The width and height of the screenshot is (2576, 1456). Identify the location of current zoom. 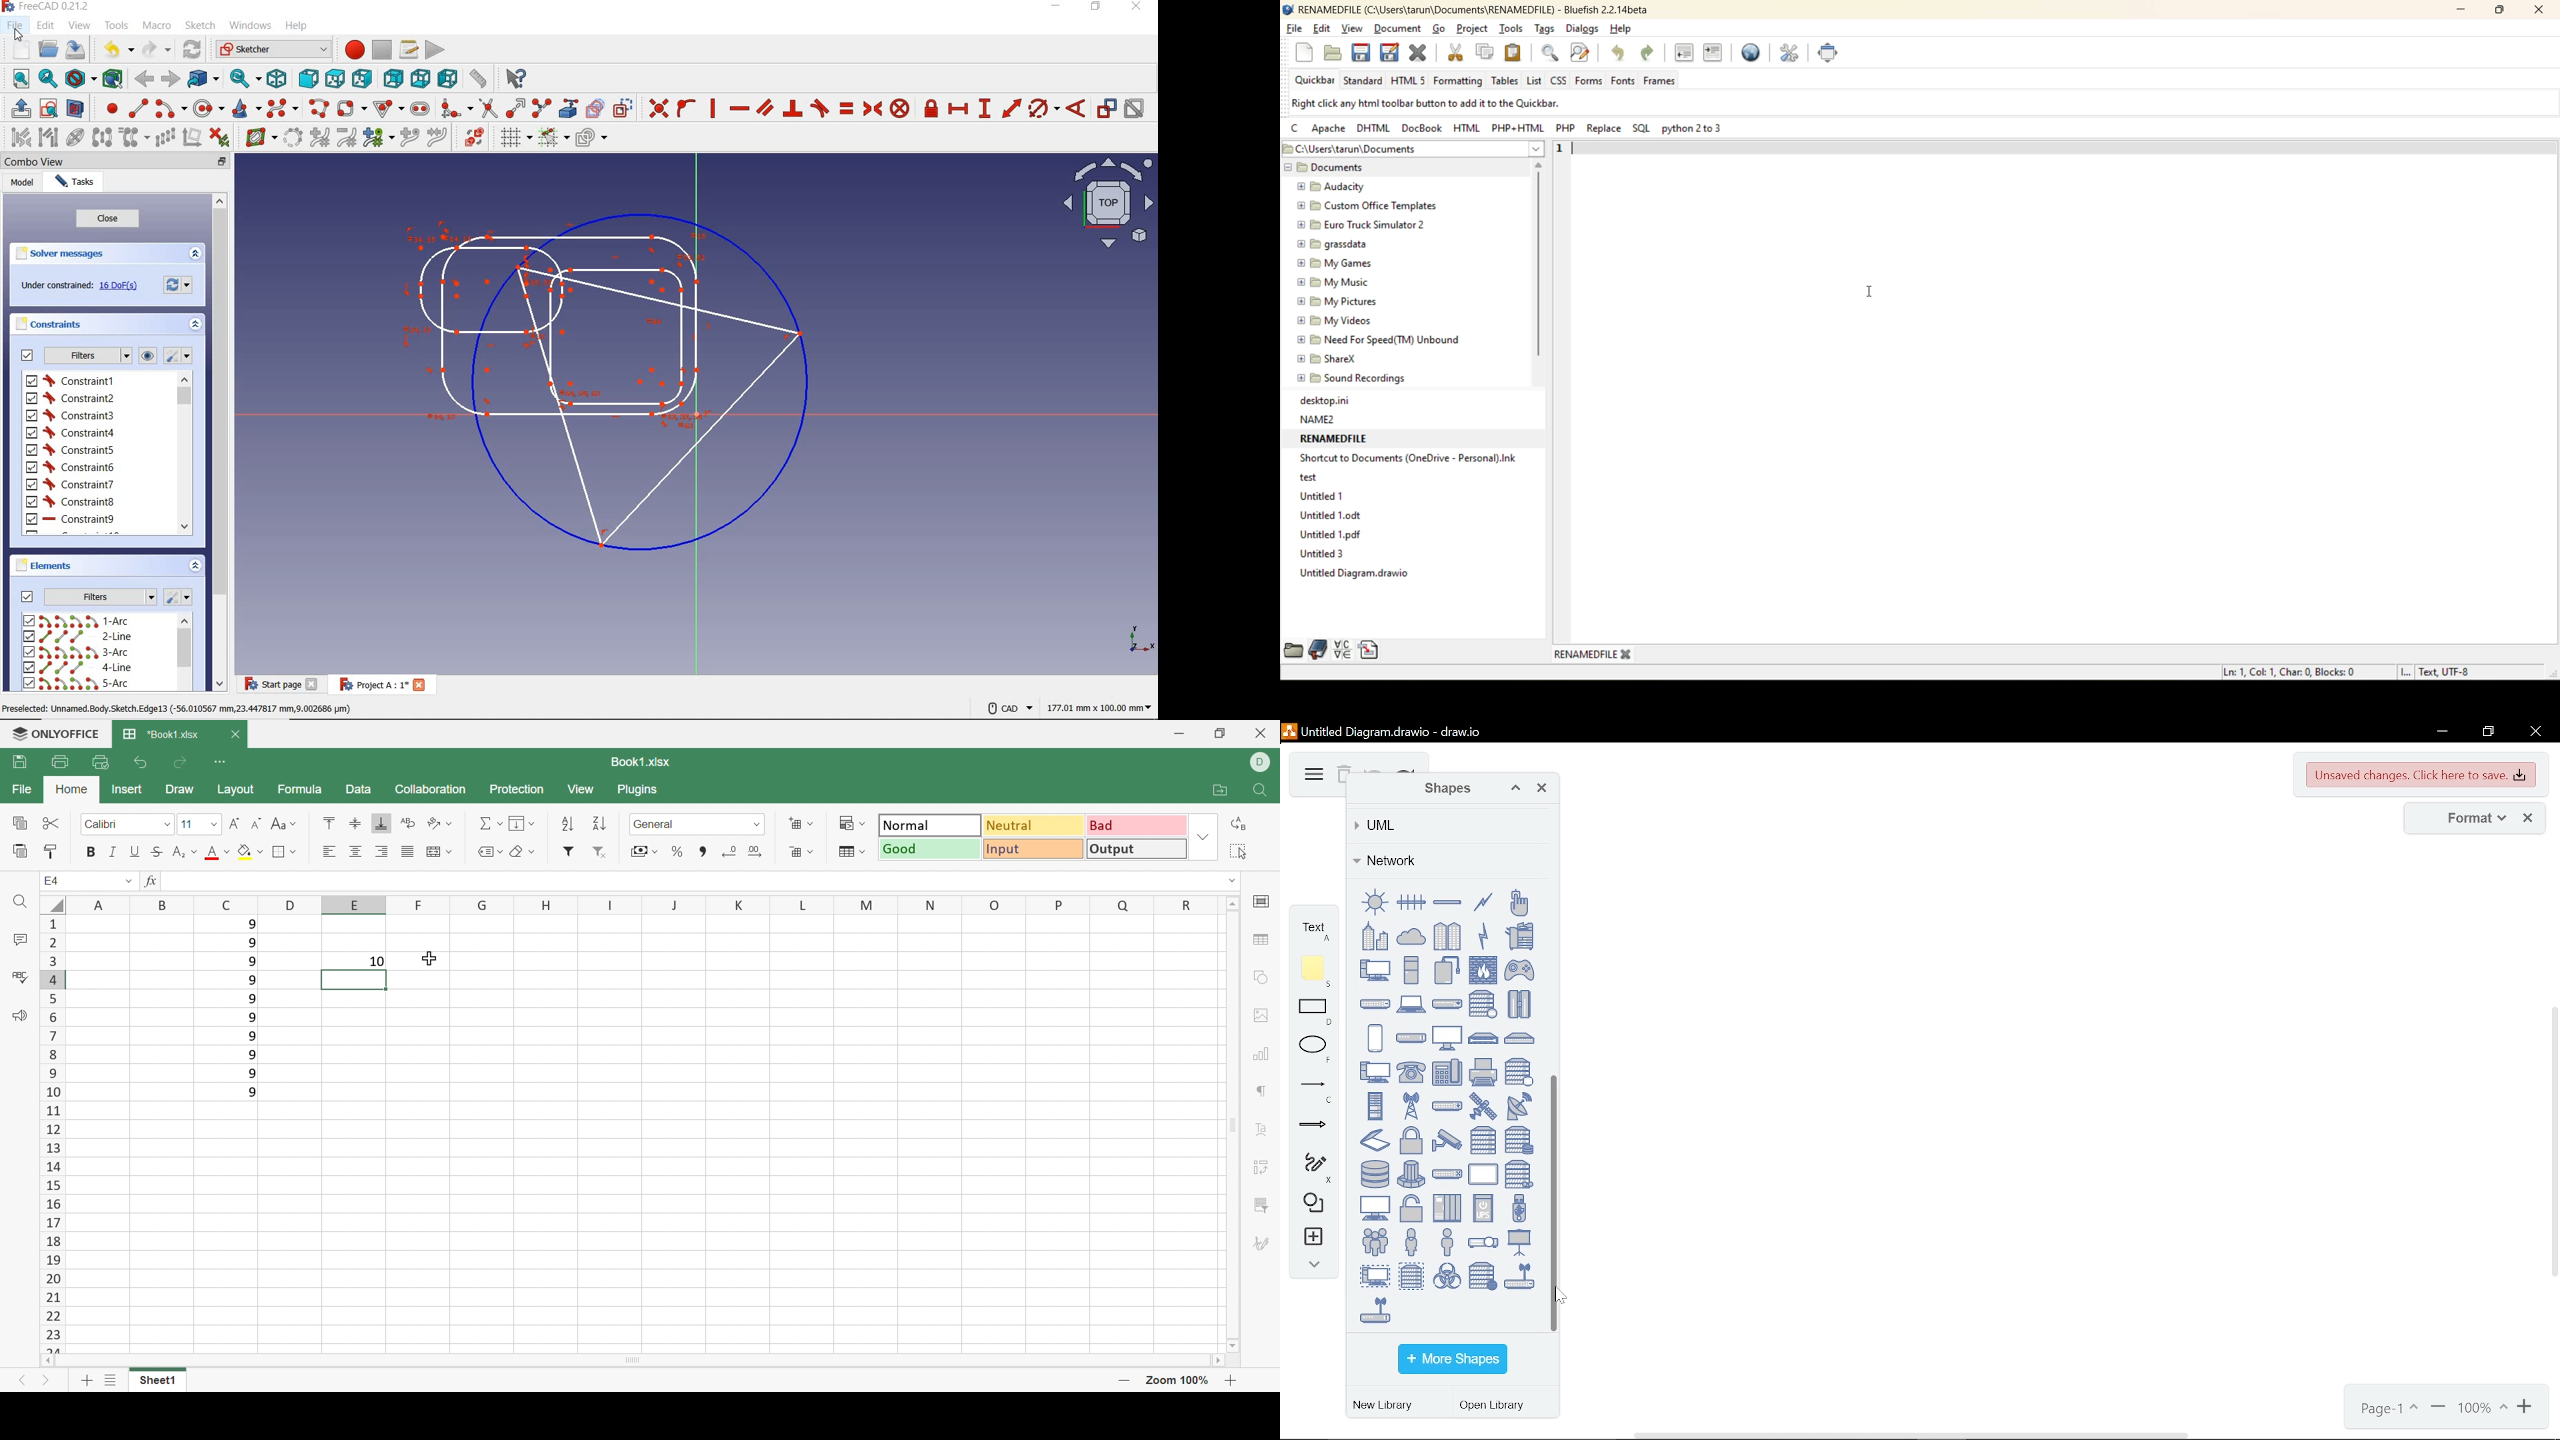
(2483, 1409).